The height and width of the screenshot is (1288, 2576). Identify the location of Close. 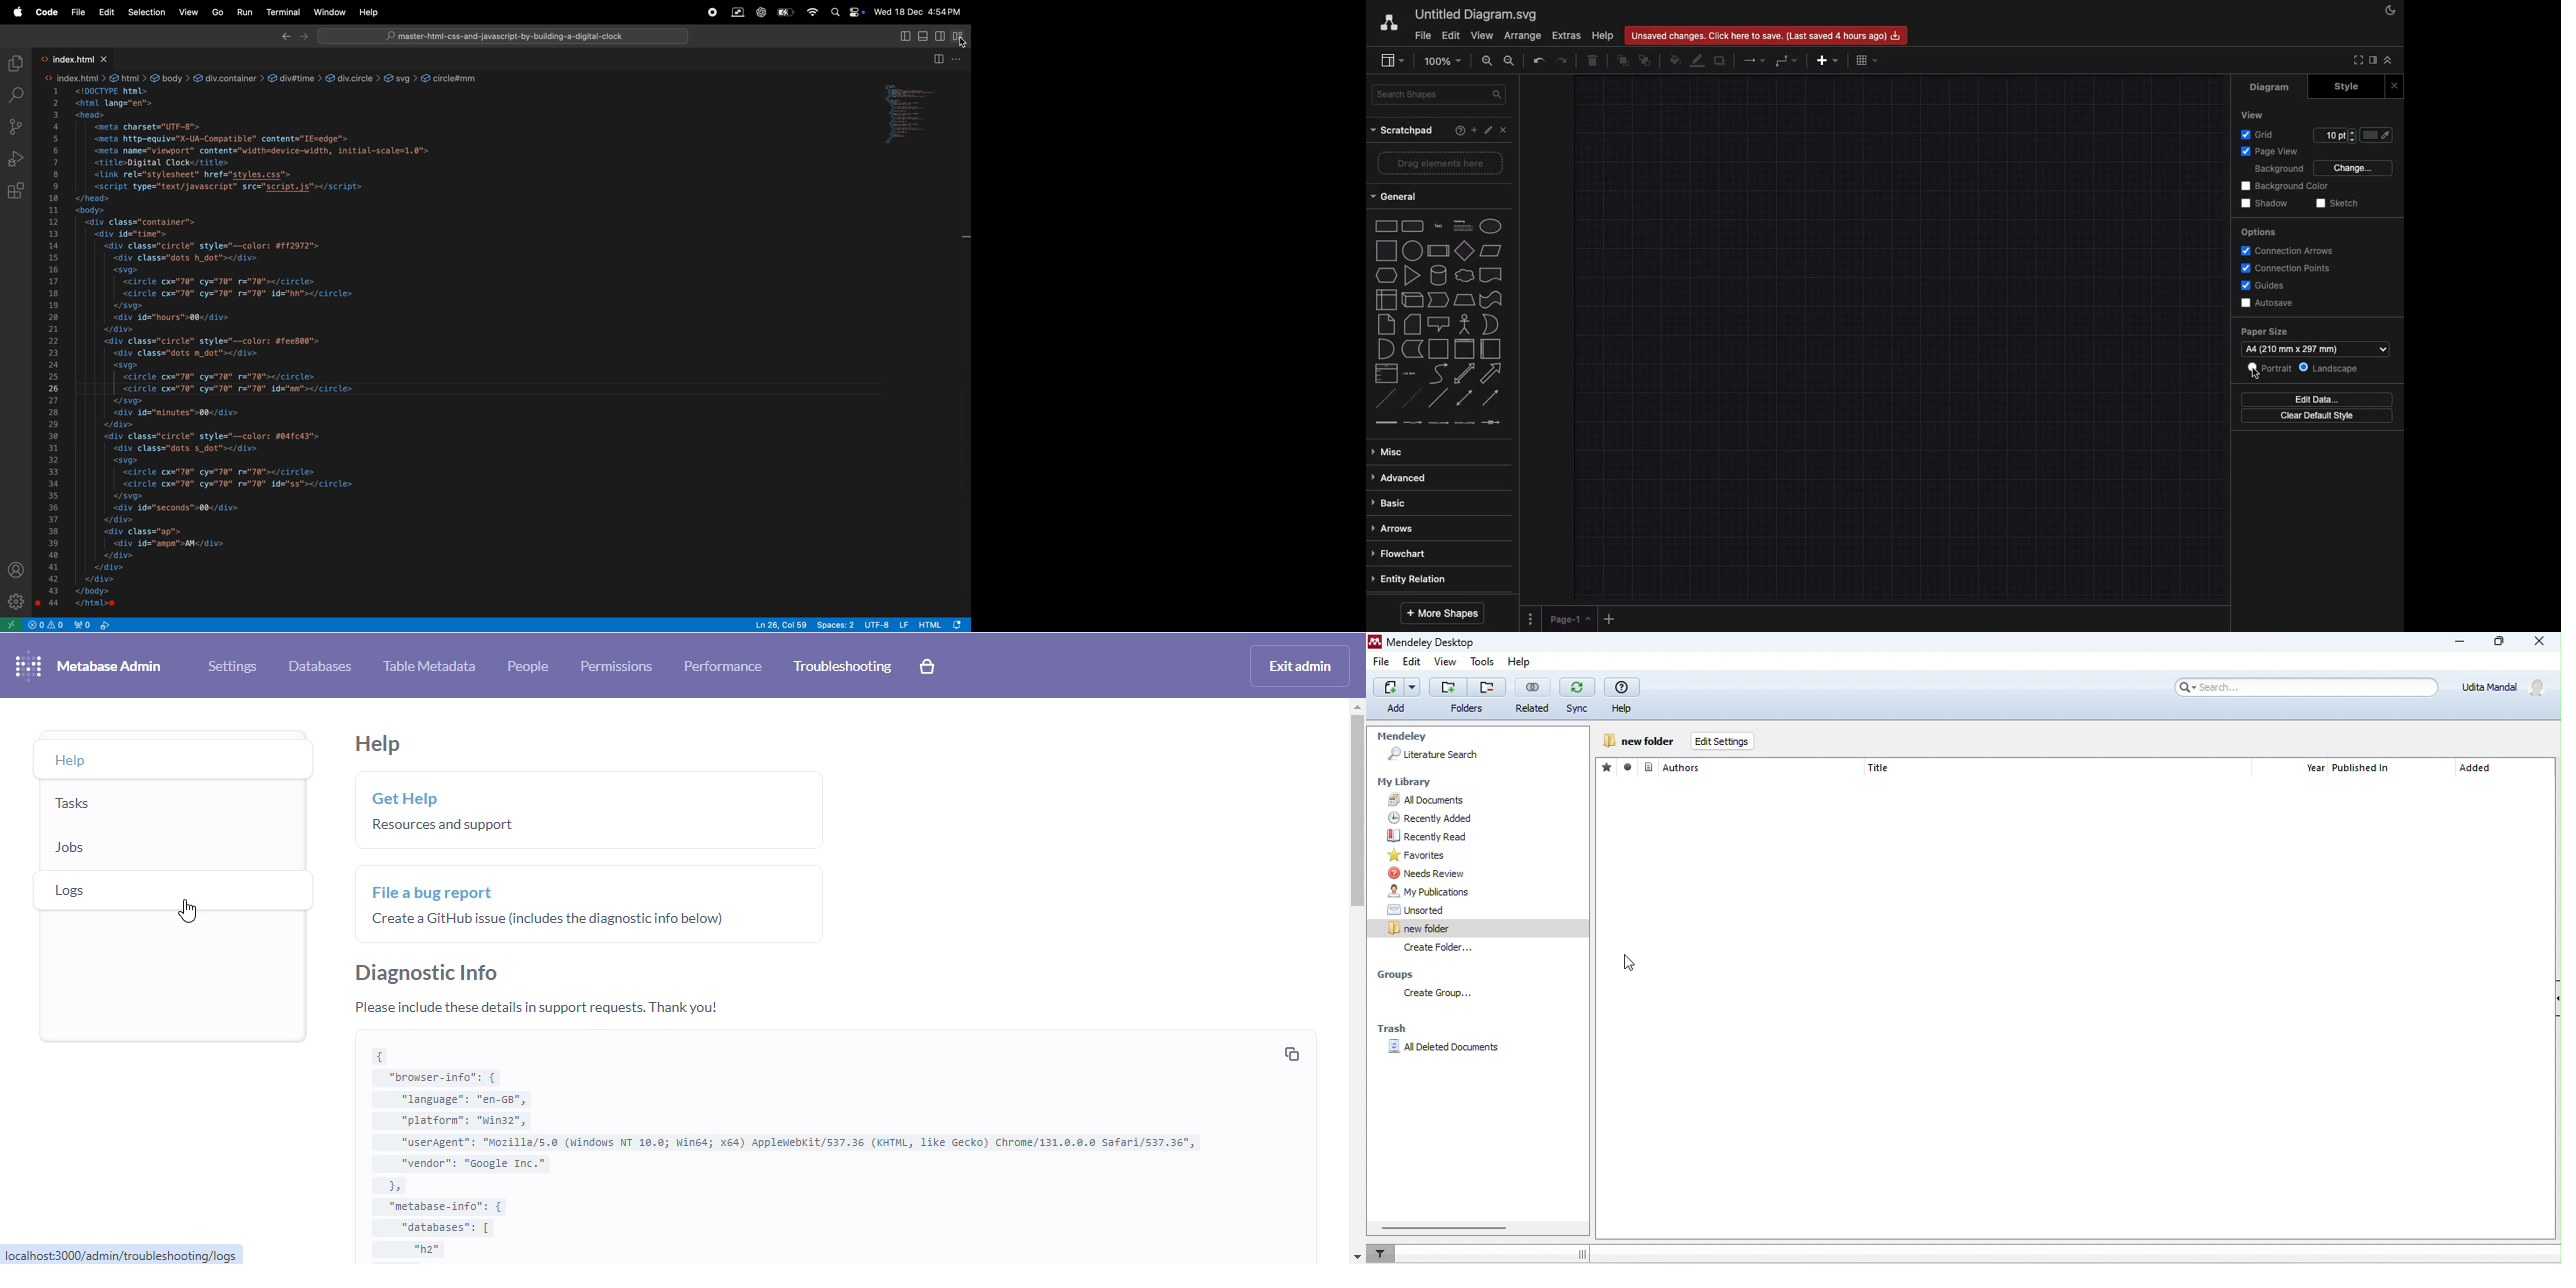
(2398, 89).